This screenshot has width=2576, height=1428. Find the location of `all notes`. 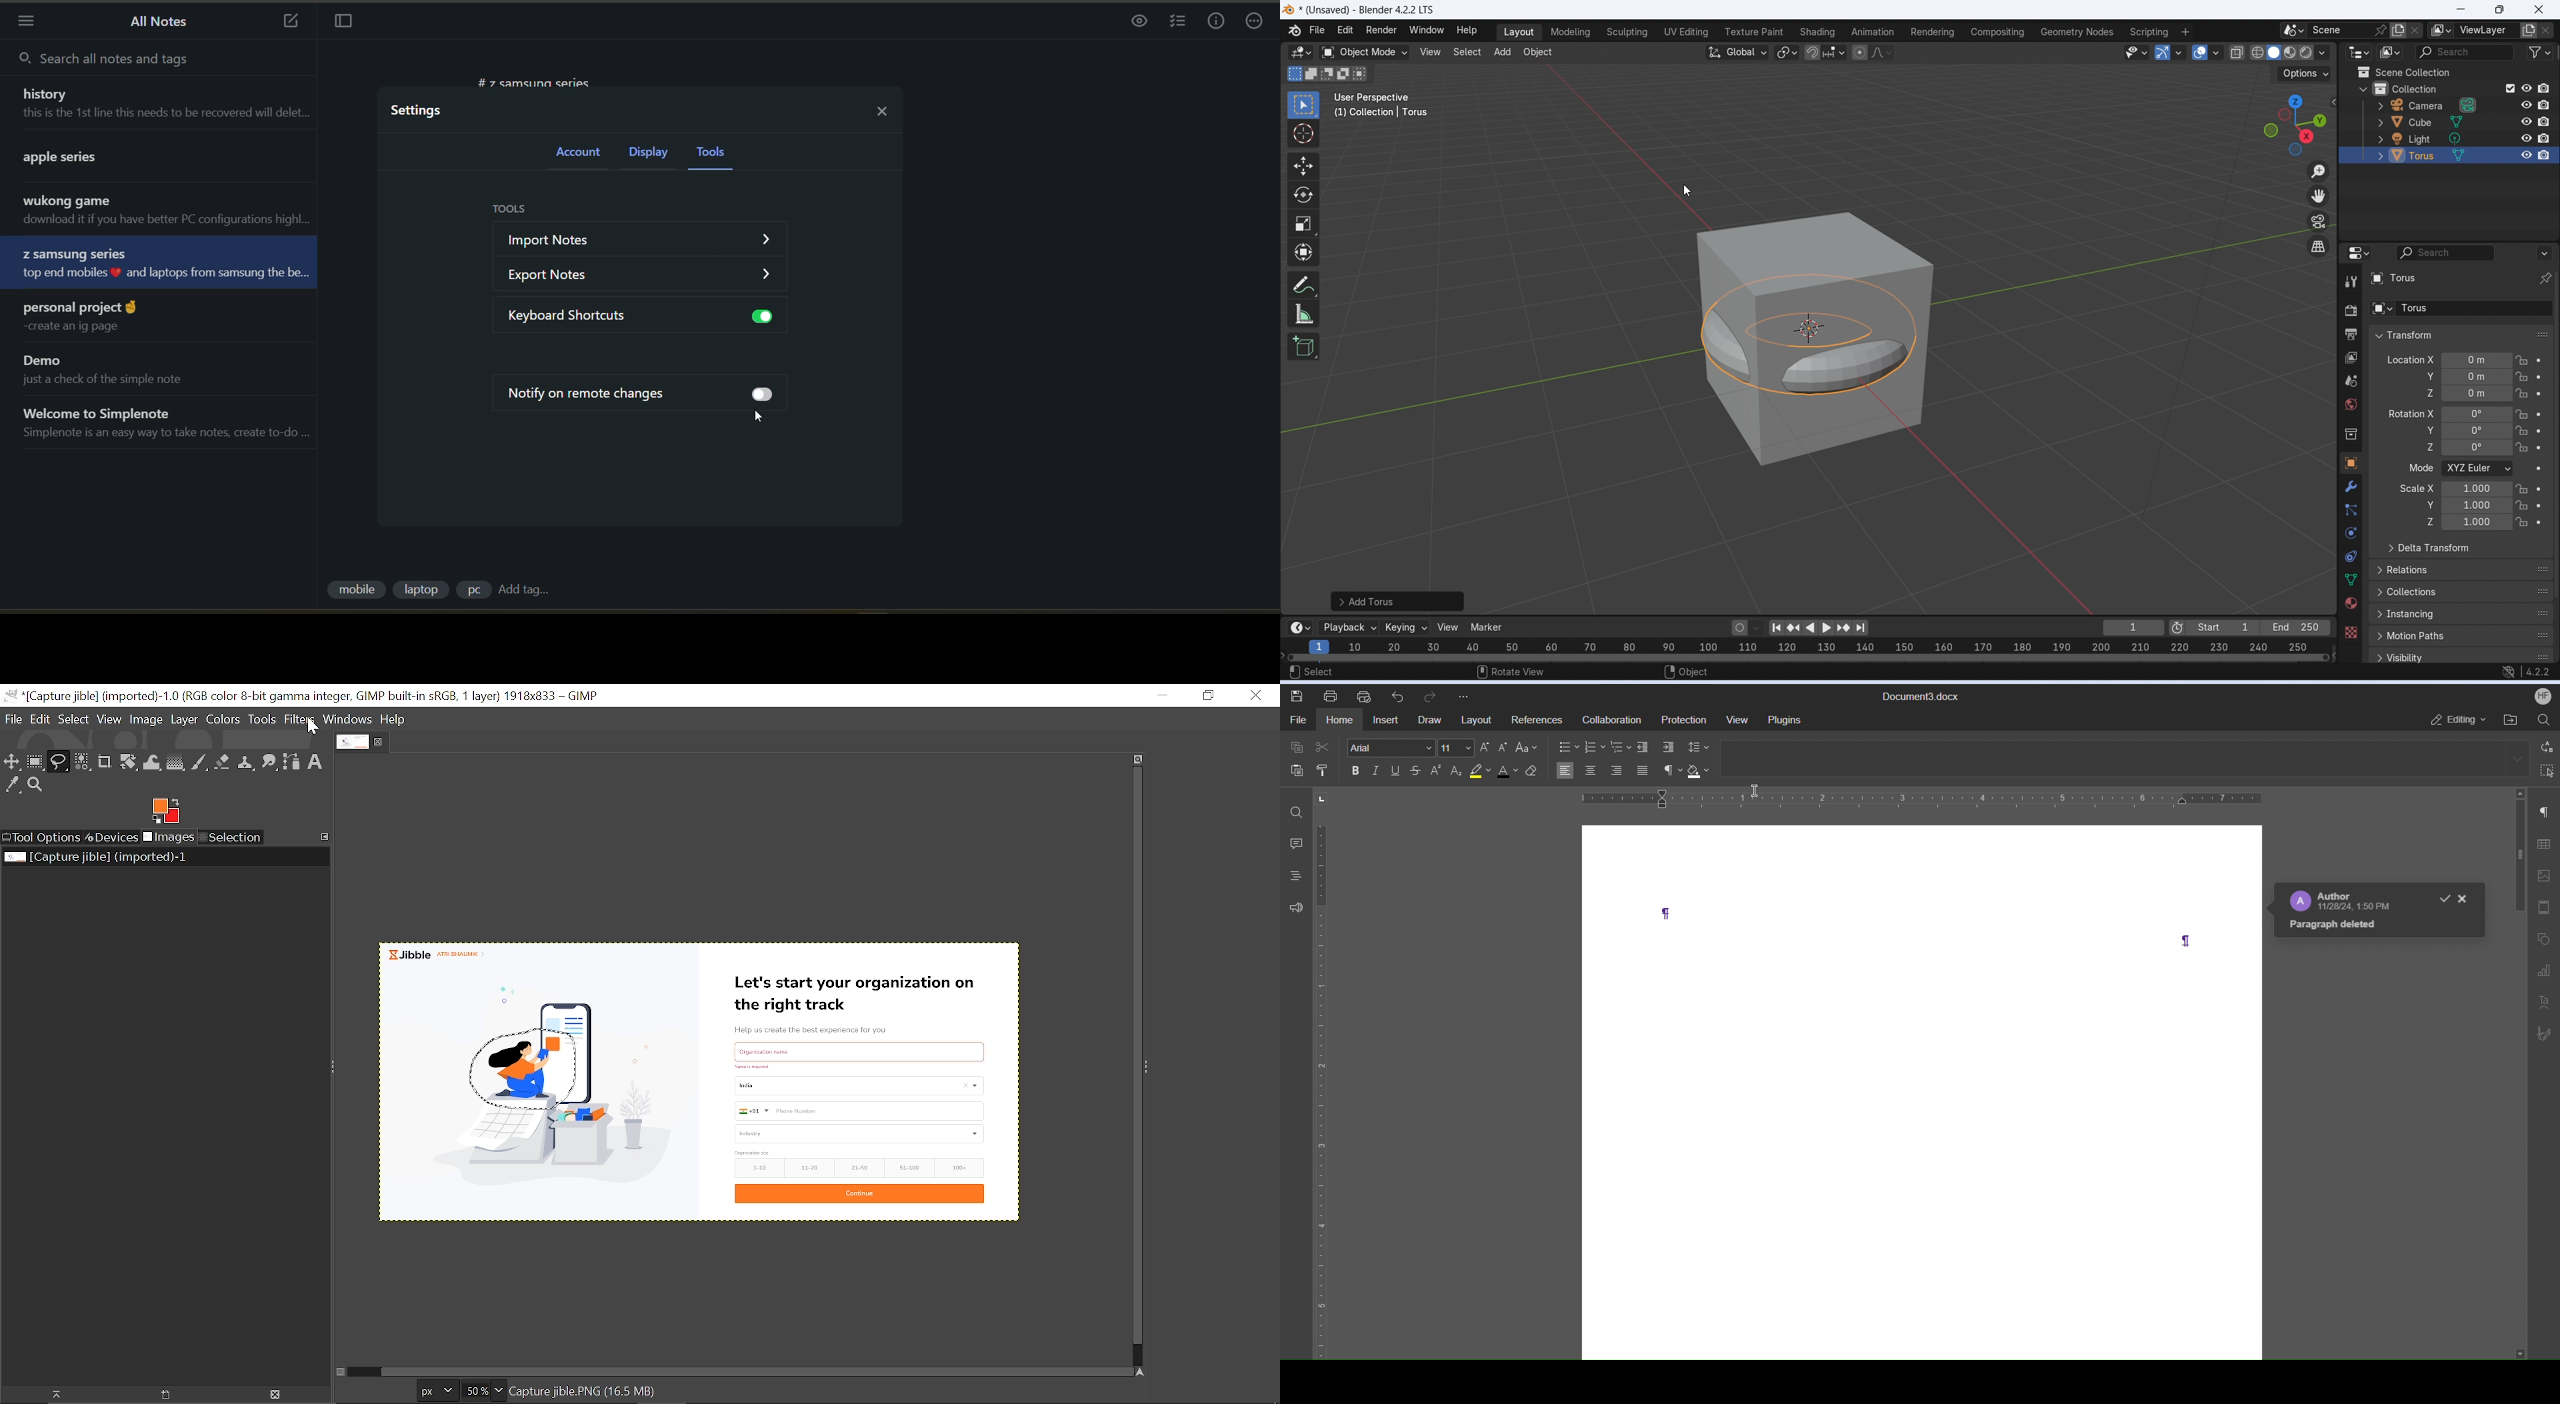

all notes is located at coordinates (166, 22).